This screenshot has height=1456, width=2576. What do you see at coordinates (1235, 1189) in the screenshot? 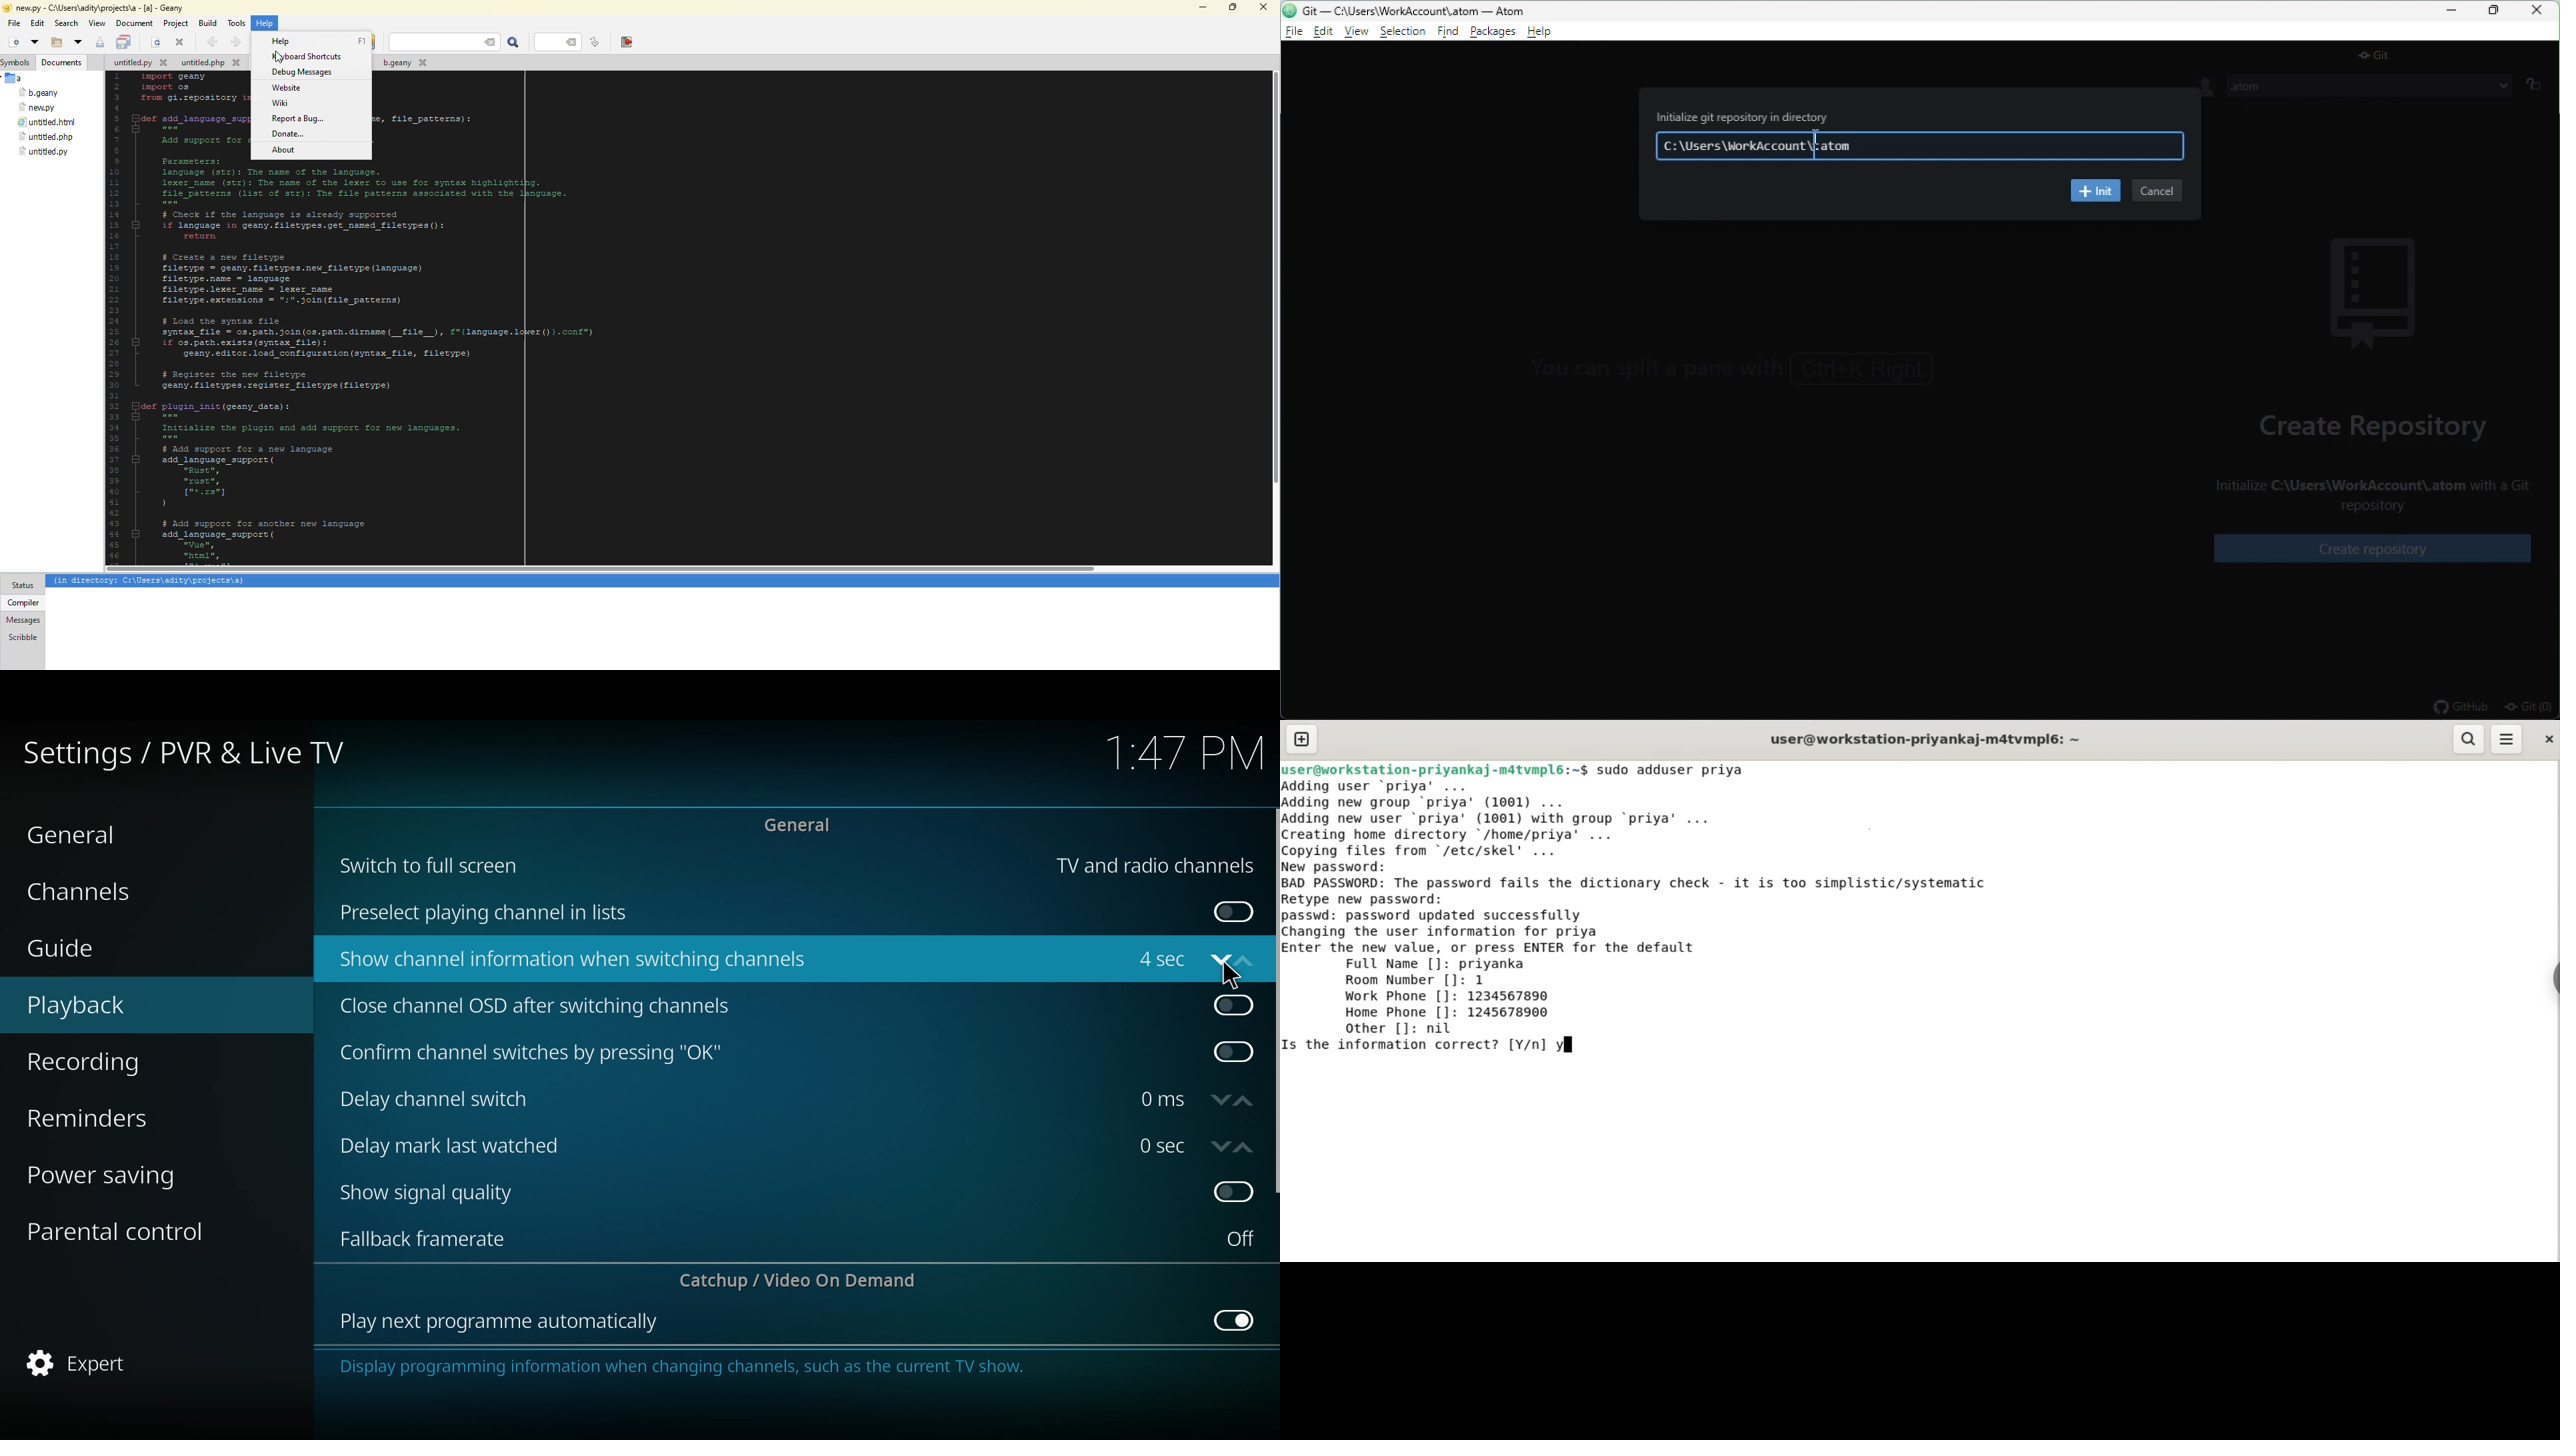
I see `off` at bounding box center [1235, 1189].